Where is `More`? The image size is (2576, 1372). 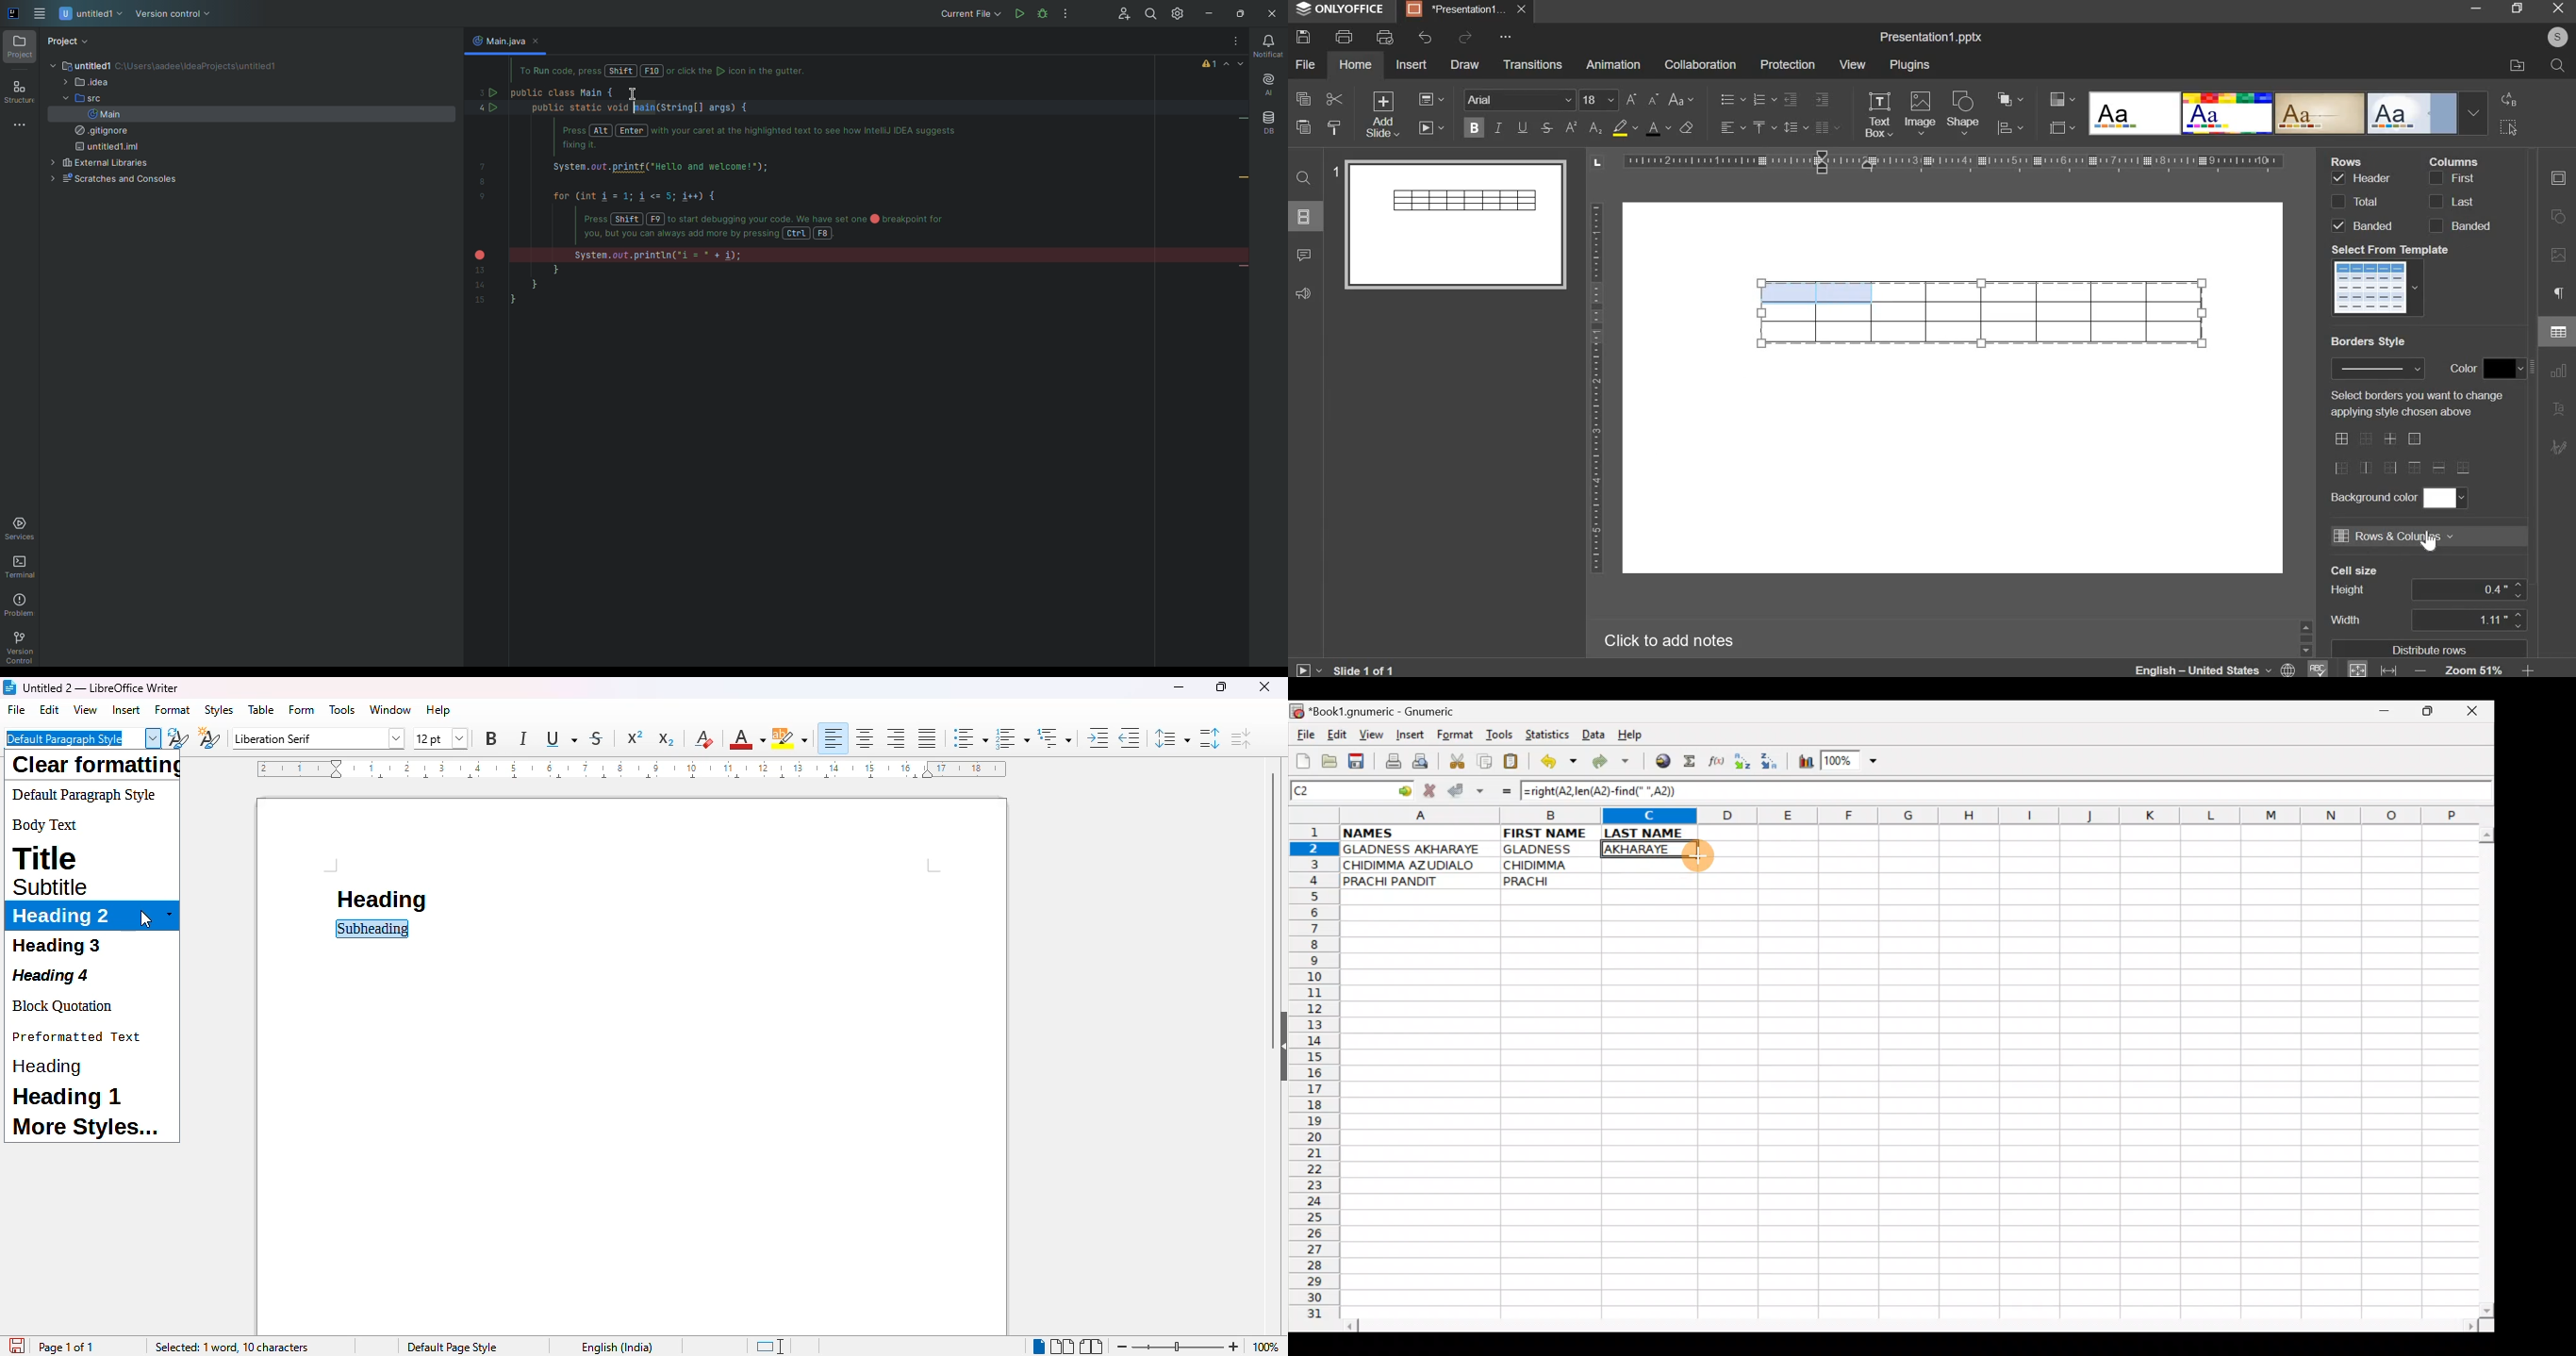 More is located at coordinates (1504, 37).